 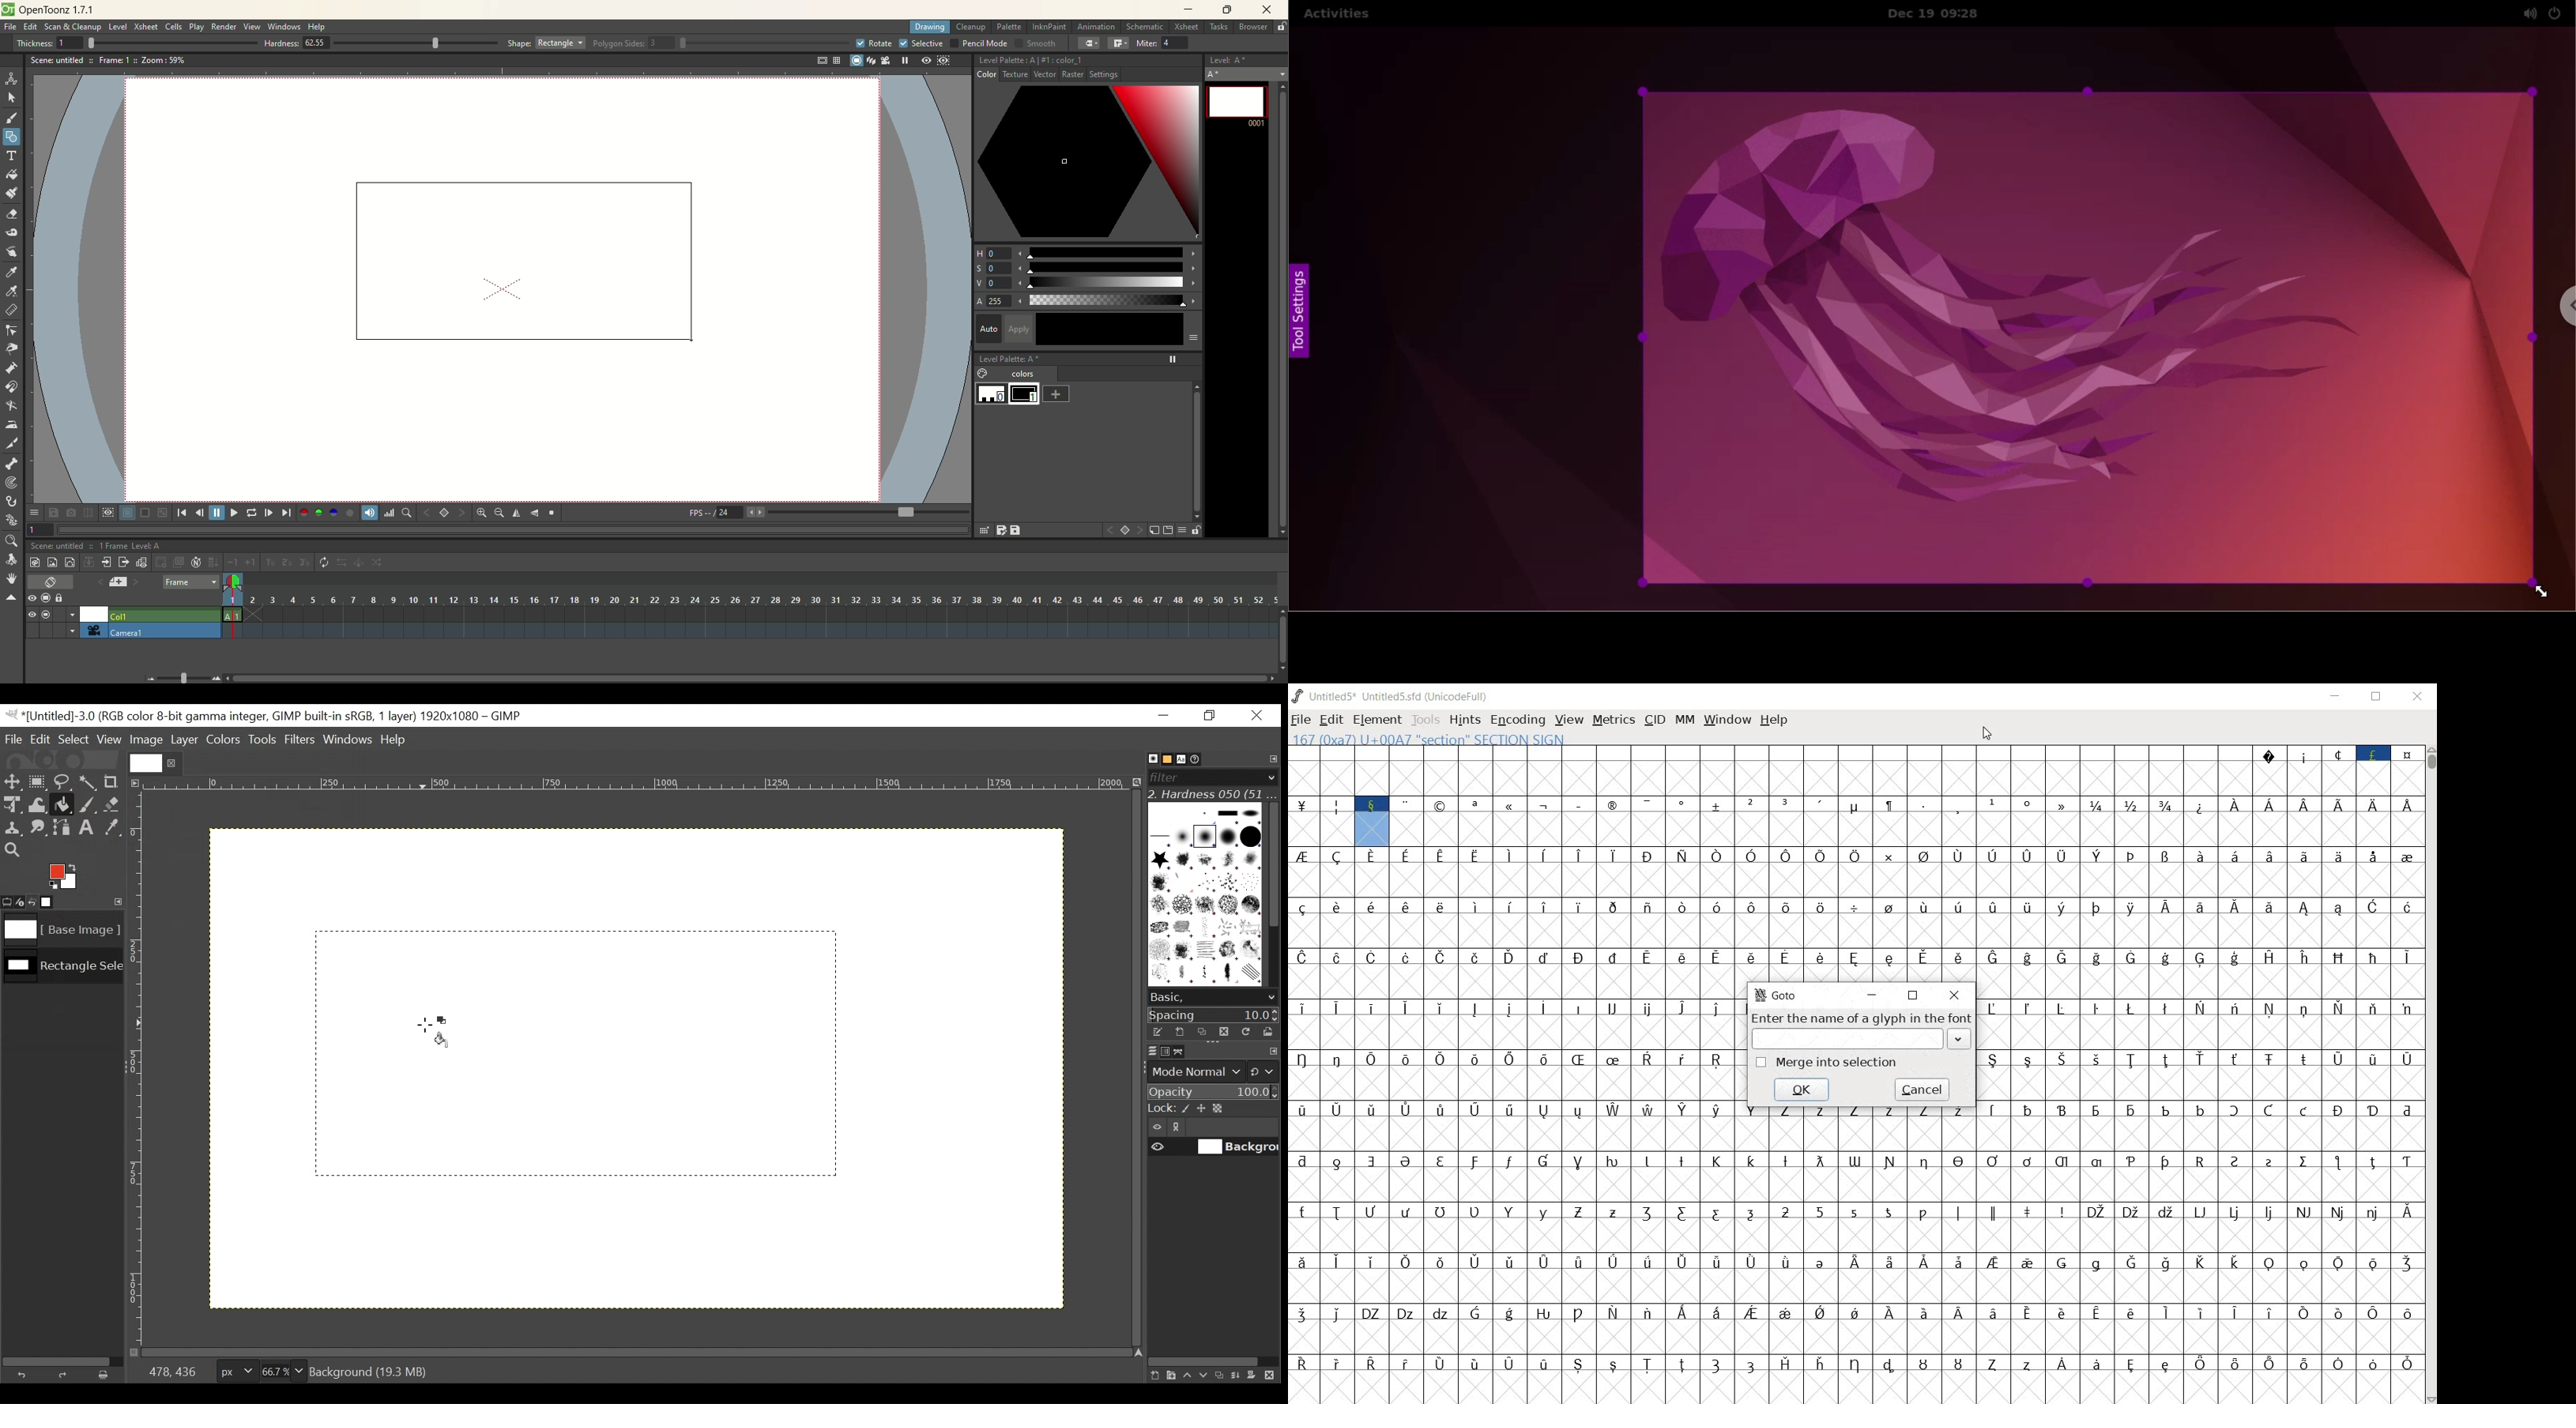 I want to click on toggle edit in place, so click(x=143, y=563).